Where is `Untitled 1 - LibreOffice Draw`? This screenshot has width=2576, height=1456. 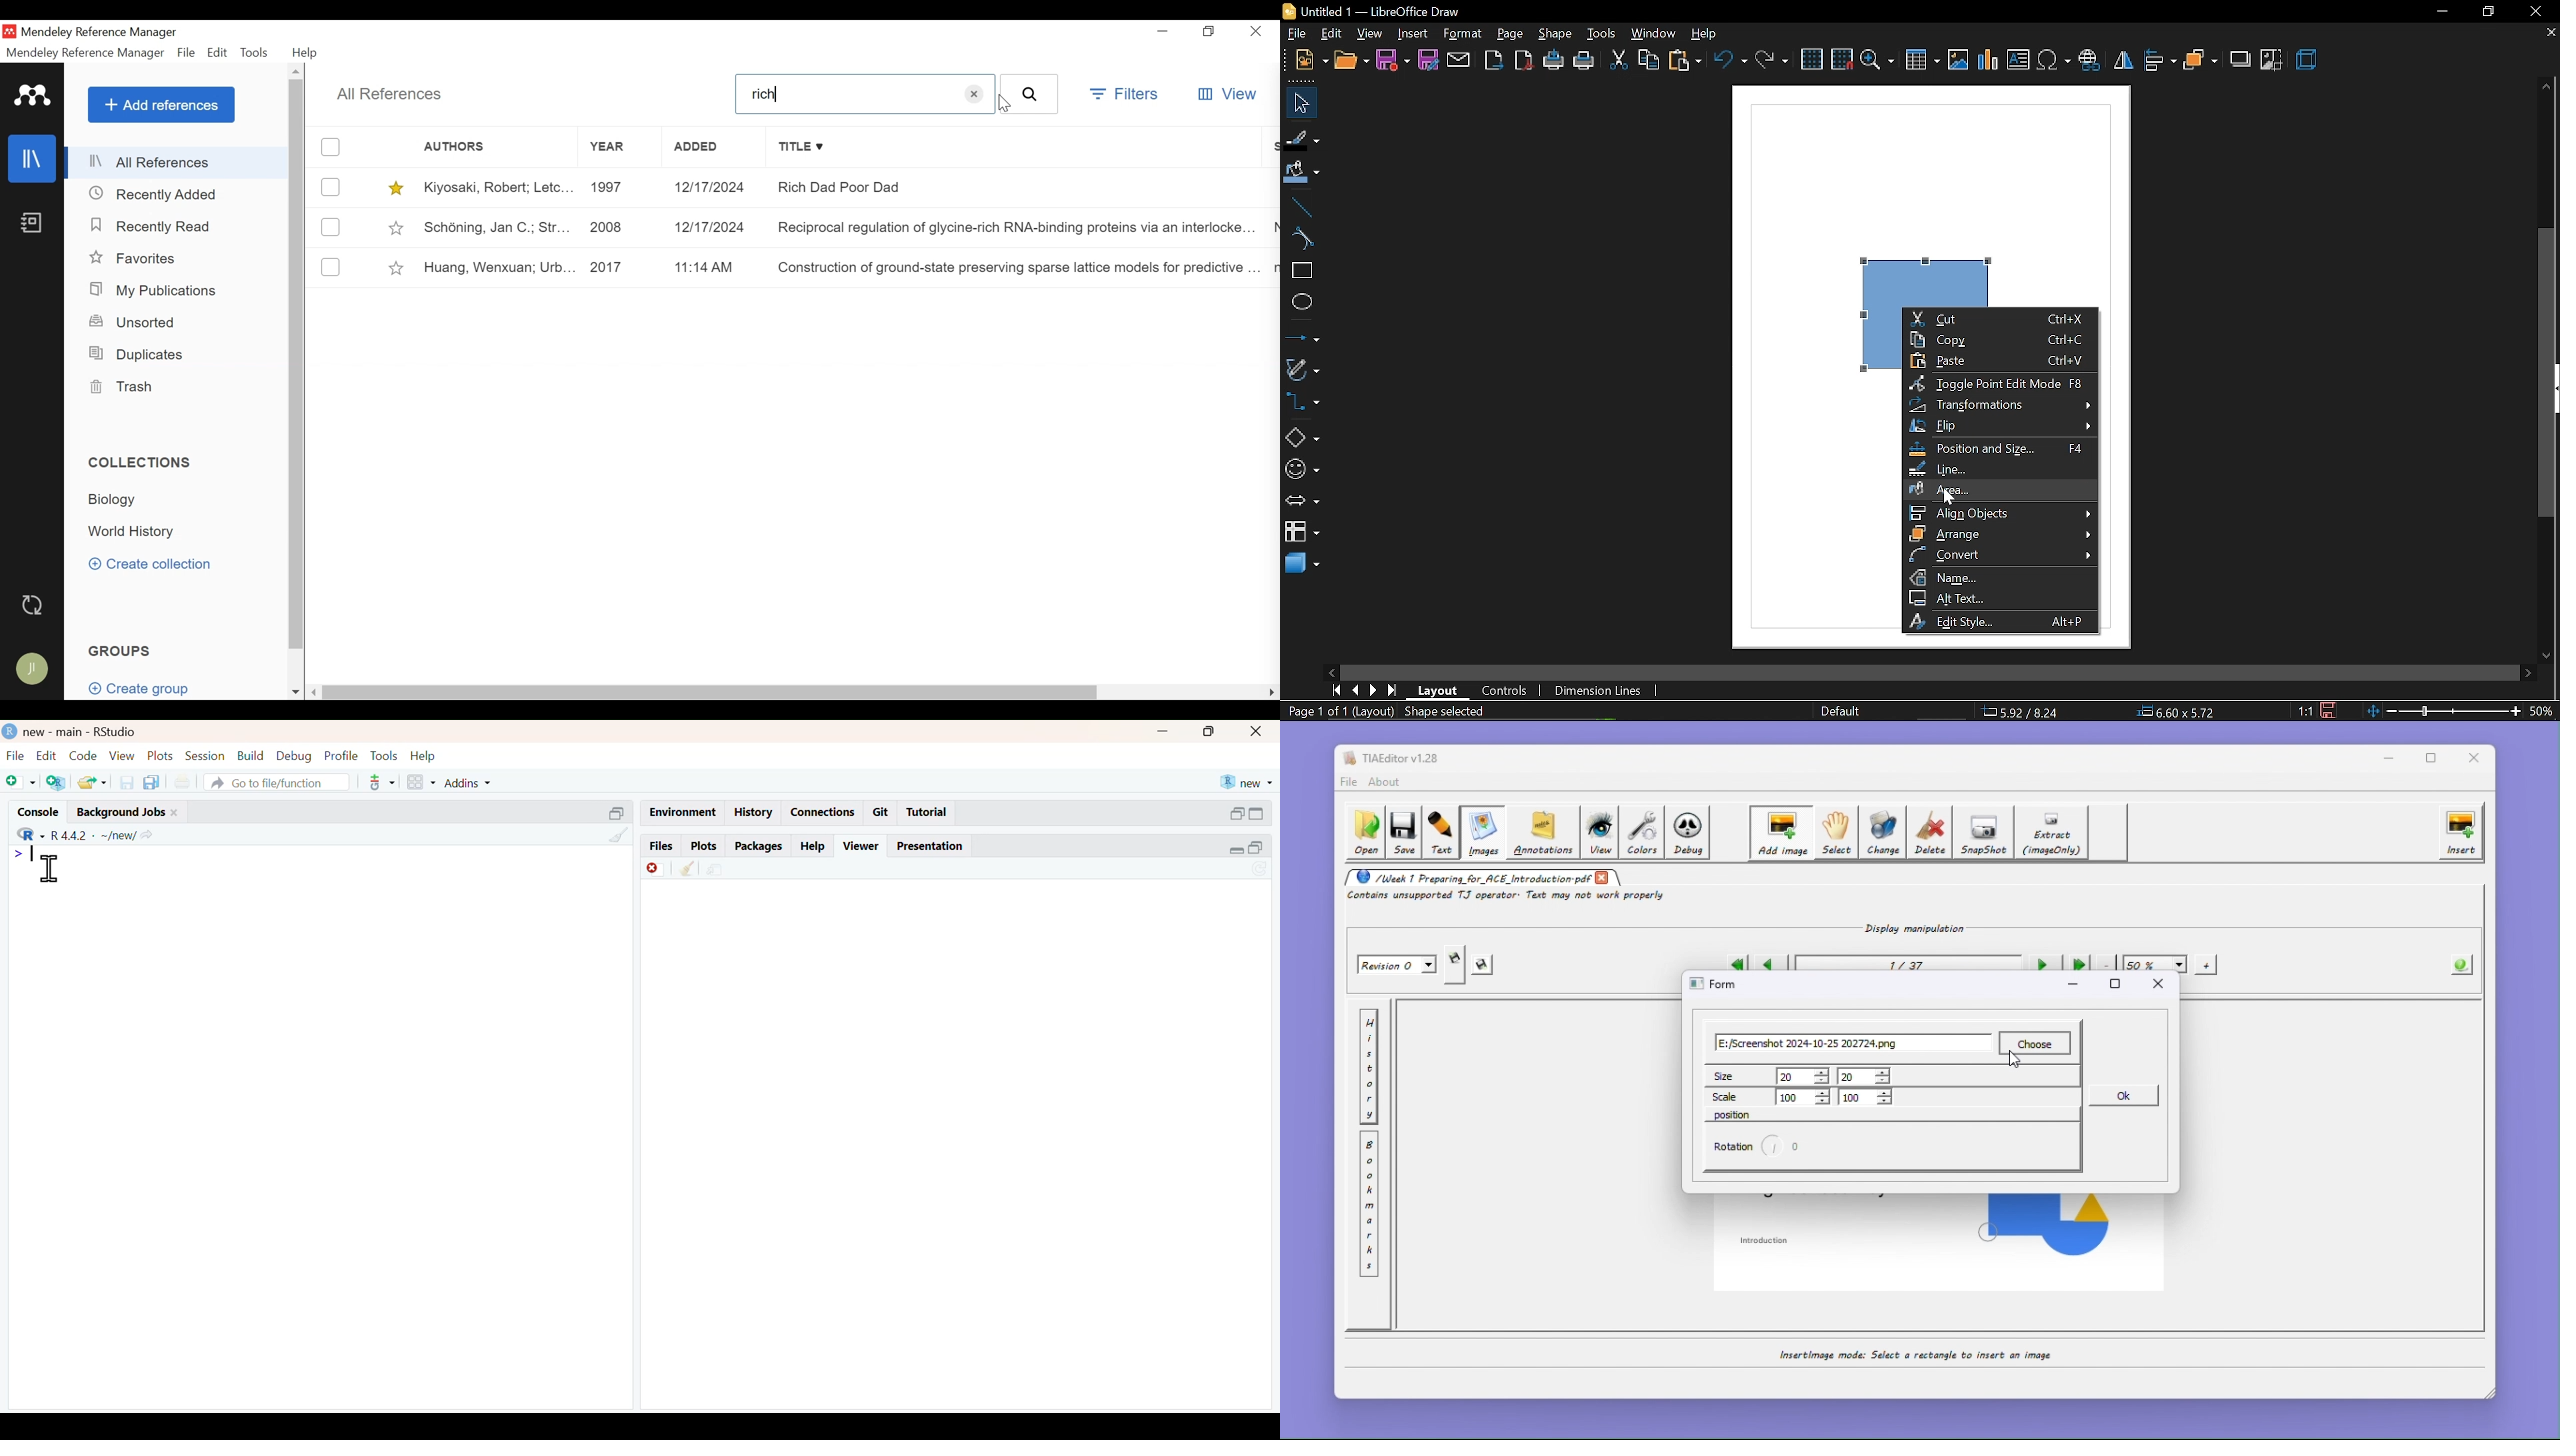 Untitled 1 - LibreOffice Draw is located at coordinates (1380, 10).